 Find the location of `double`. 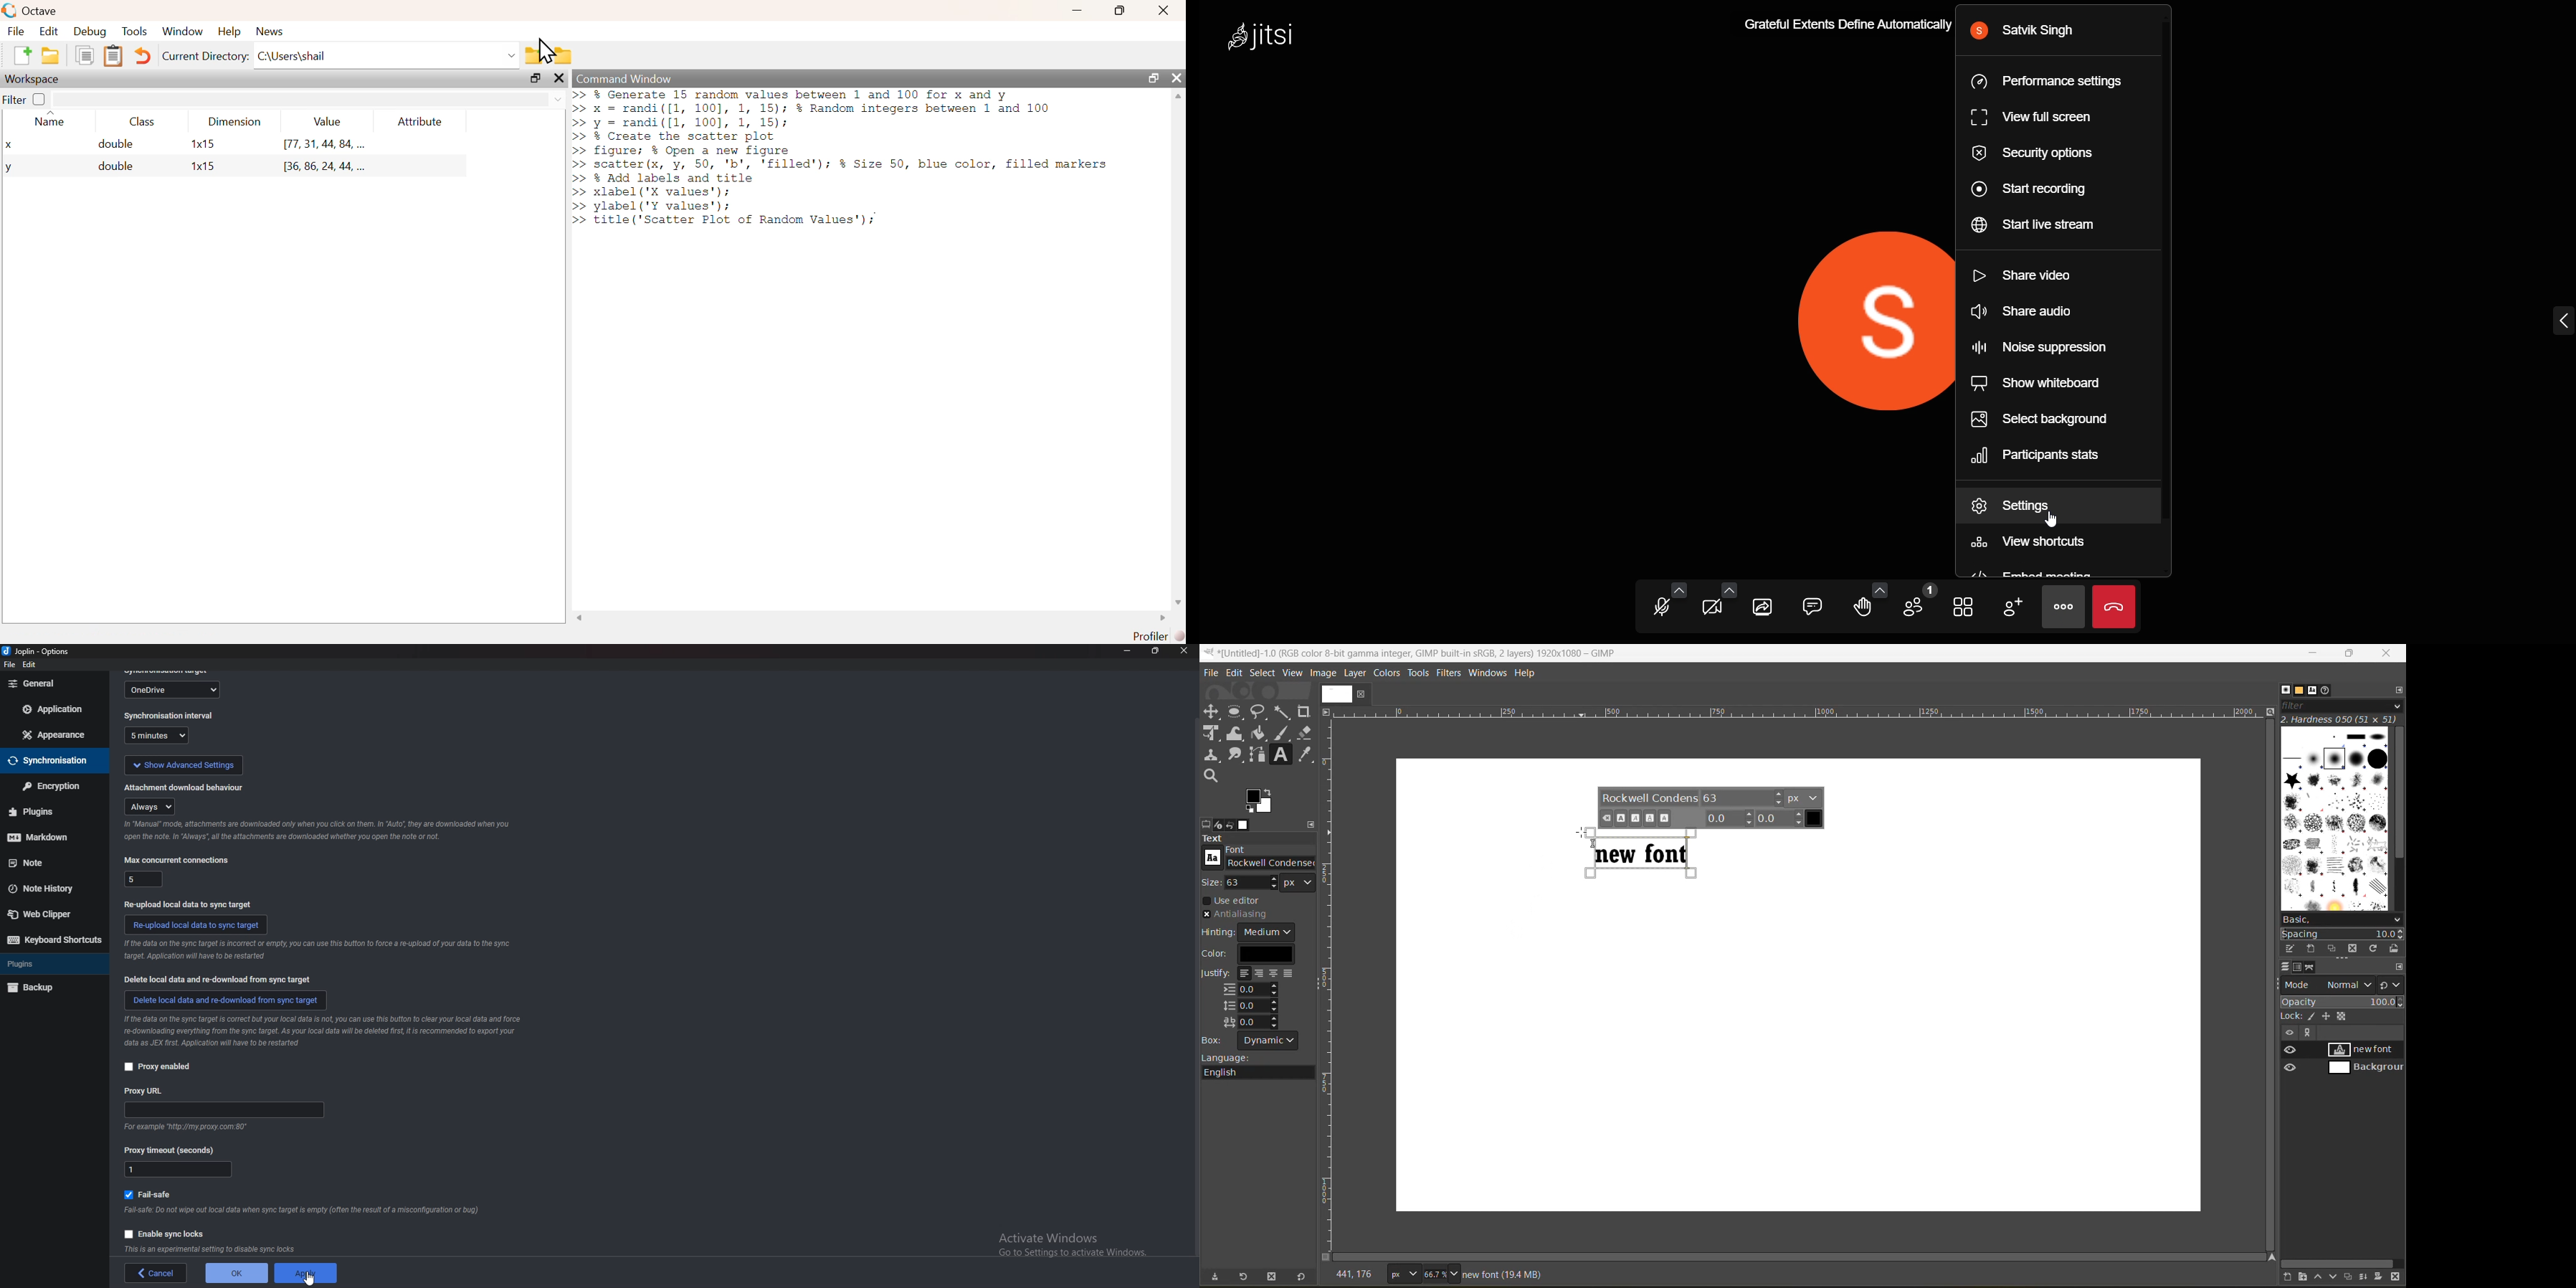

double is located at coordinates (116, 166).